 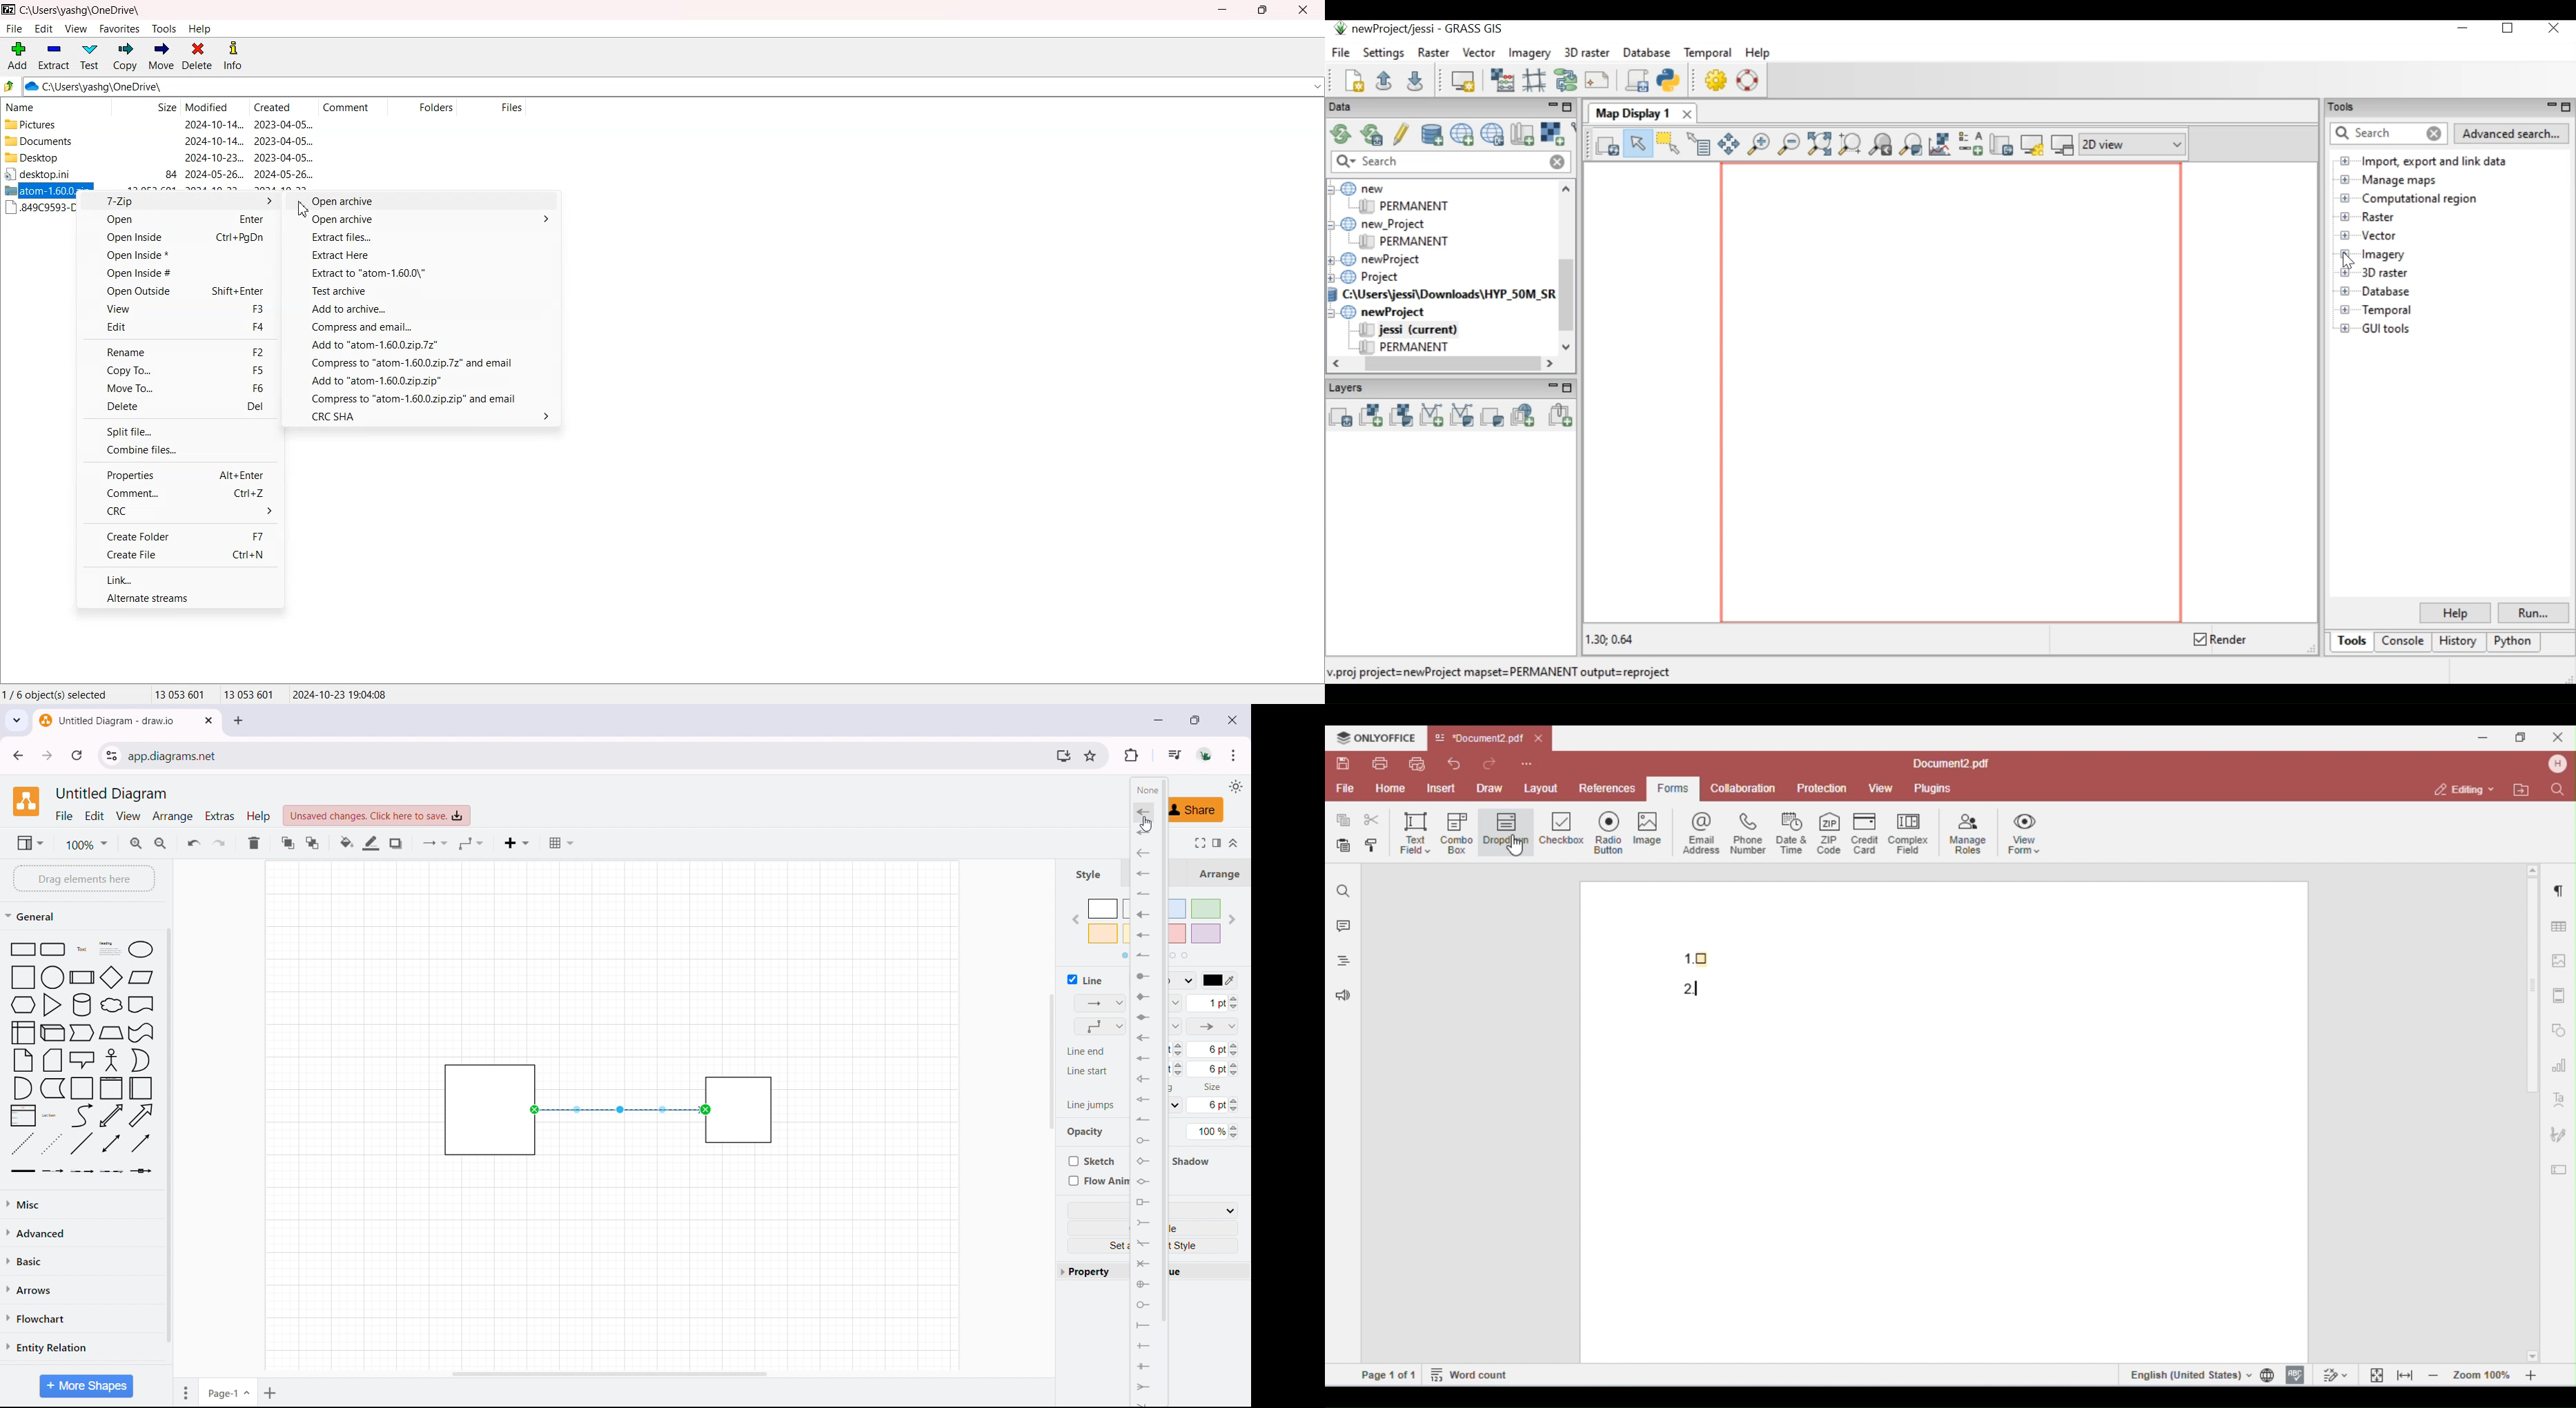 I want to click on URL space, so click(x=587, y=755).